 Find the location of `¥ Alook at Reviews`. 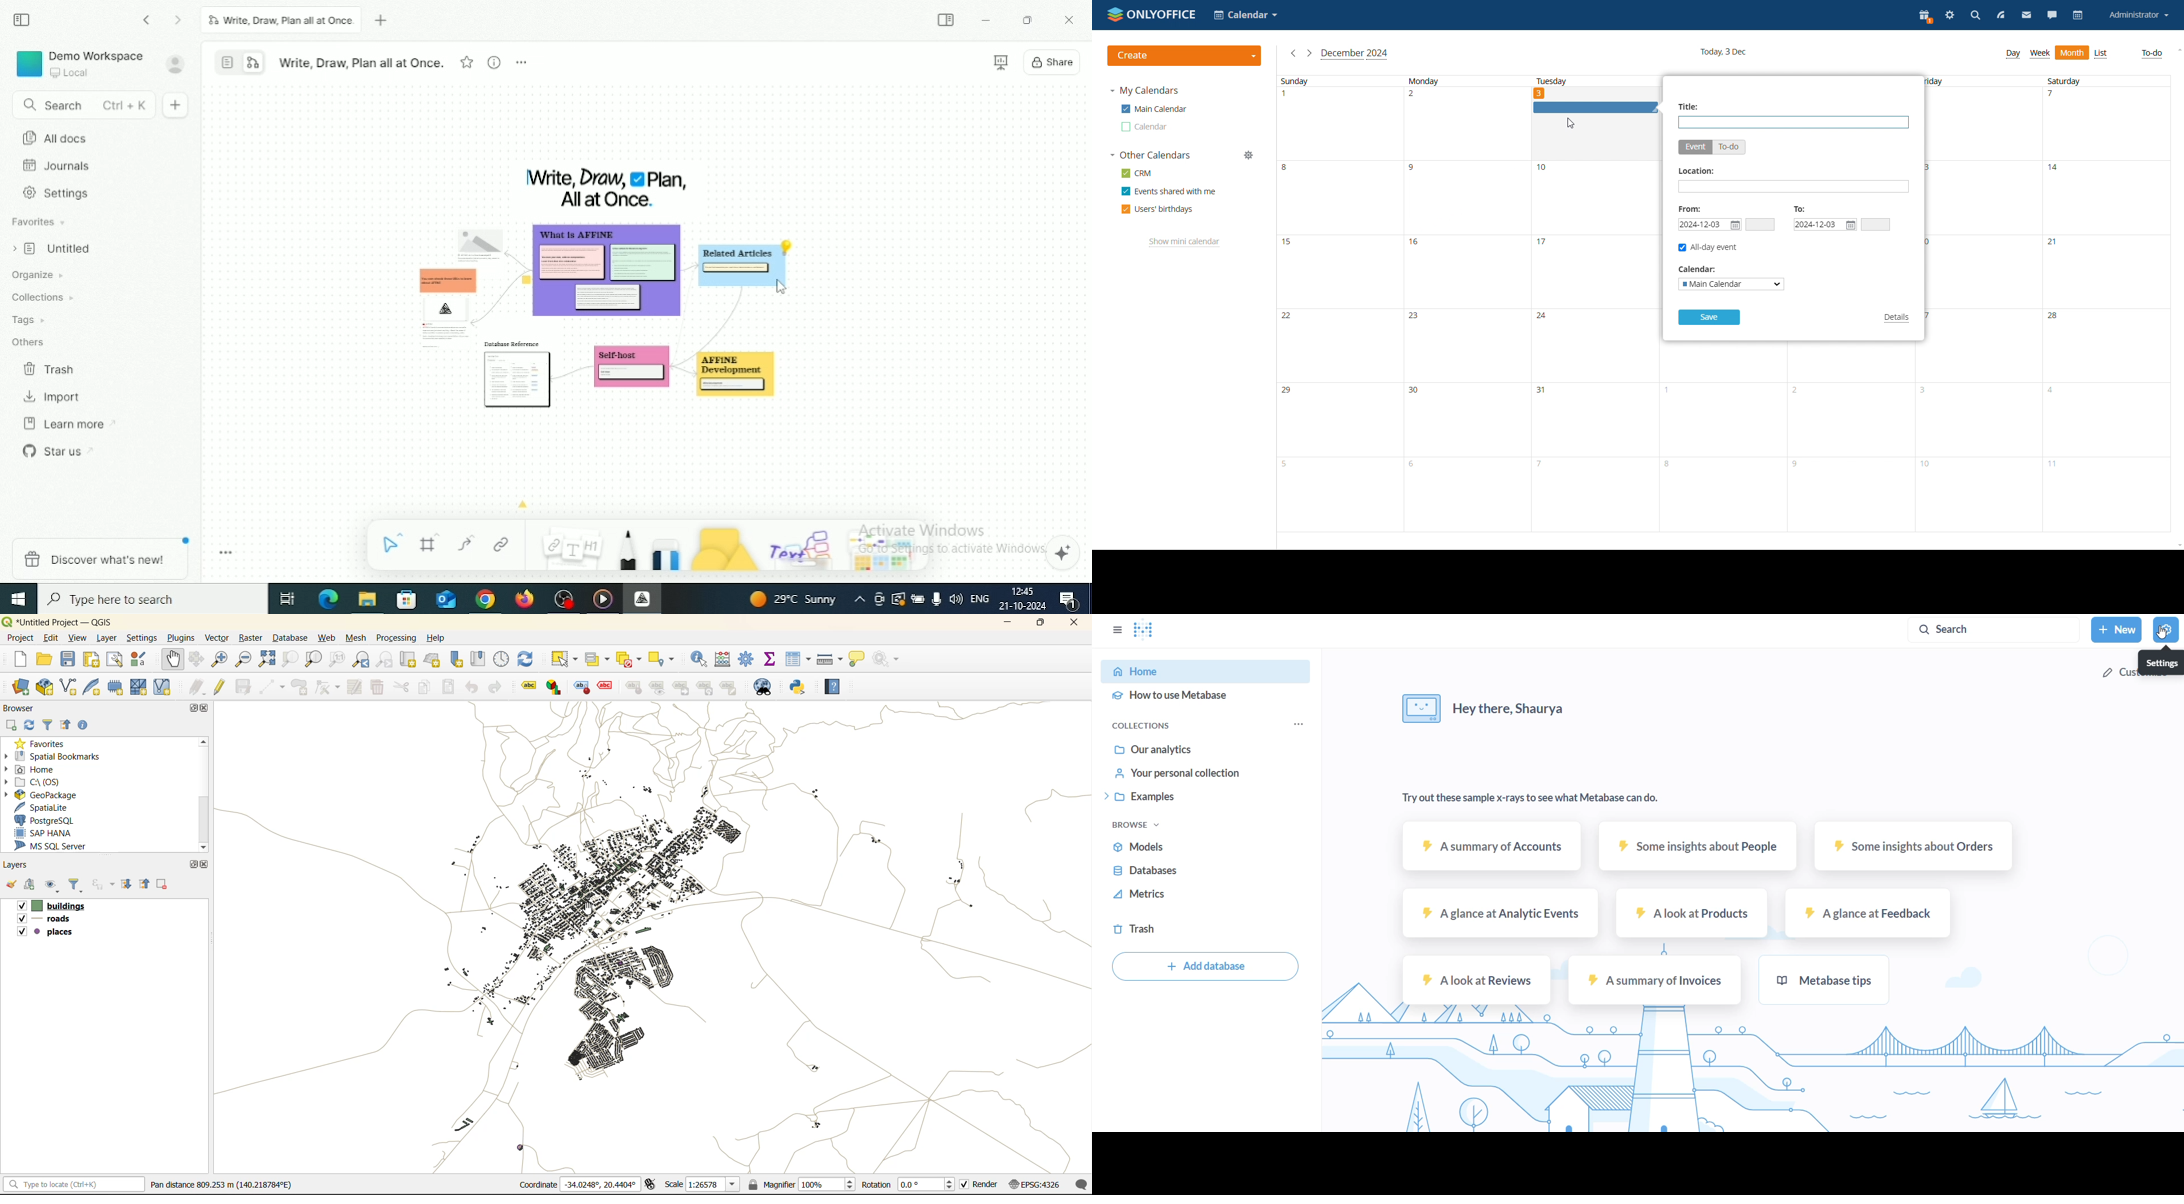

¥ Alook at Reviews is located at coordinates (1479, 980).